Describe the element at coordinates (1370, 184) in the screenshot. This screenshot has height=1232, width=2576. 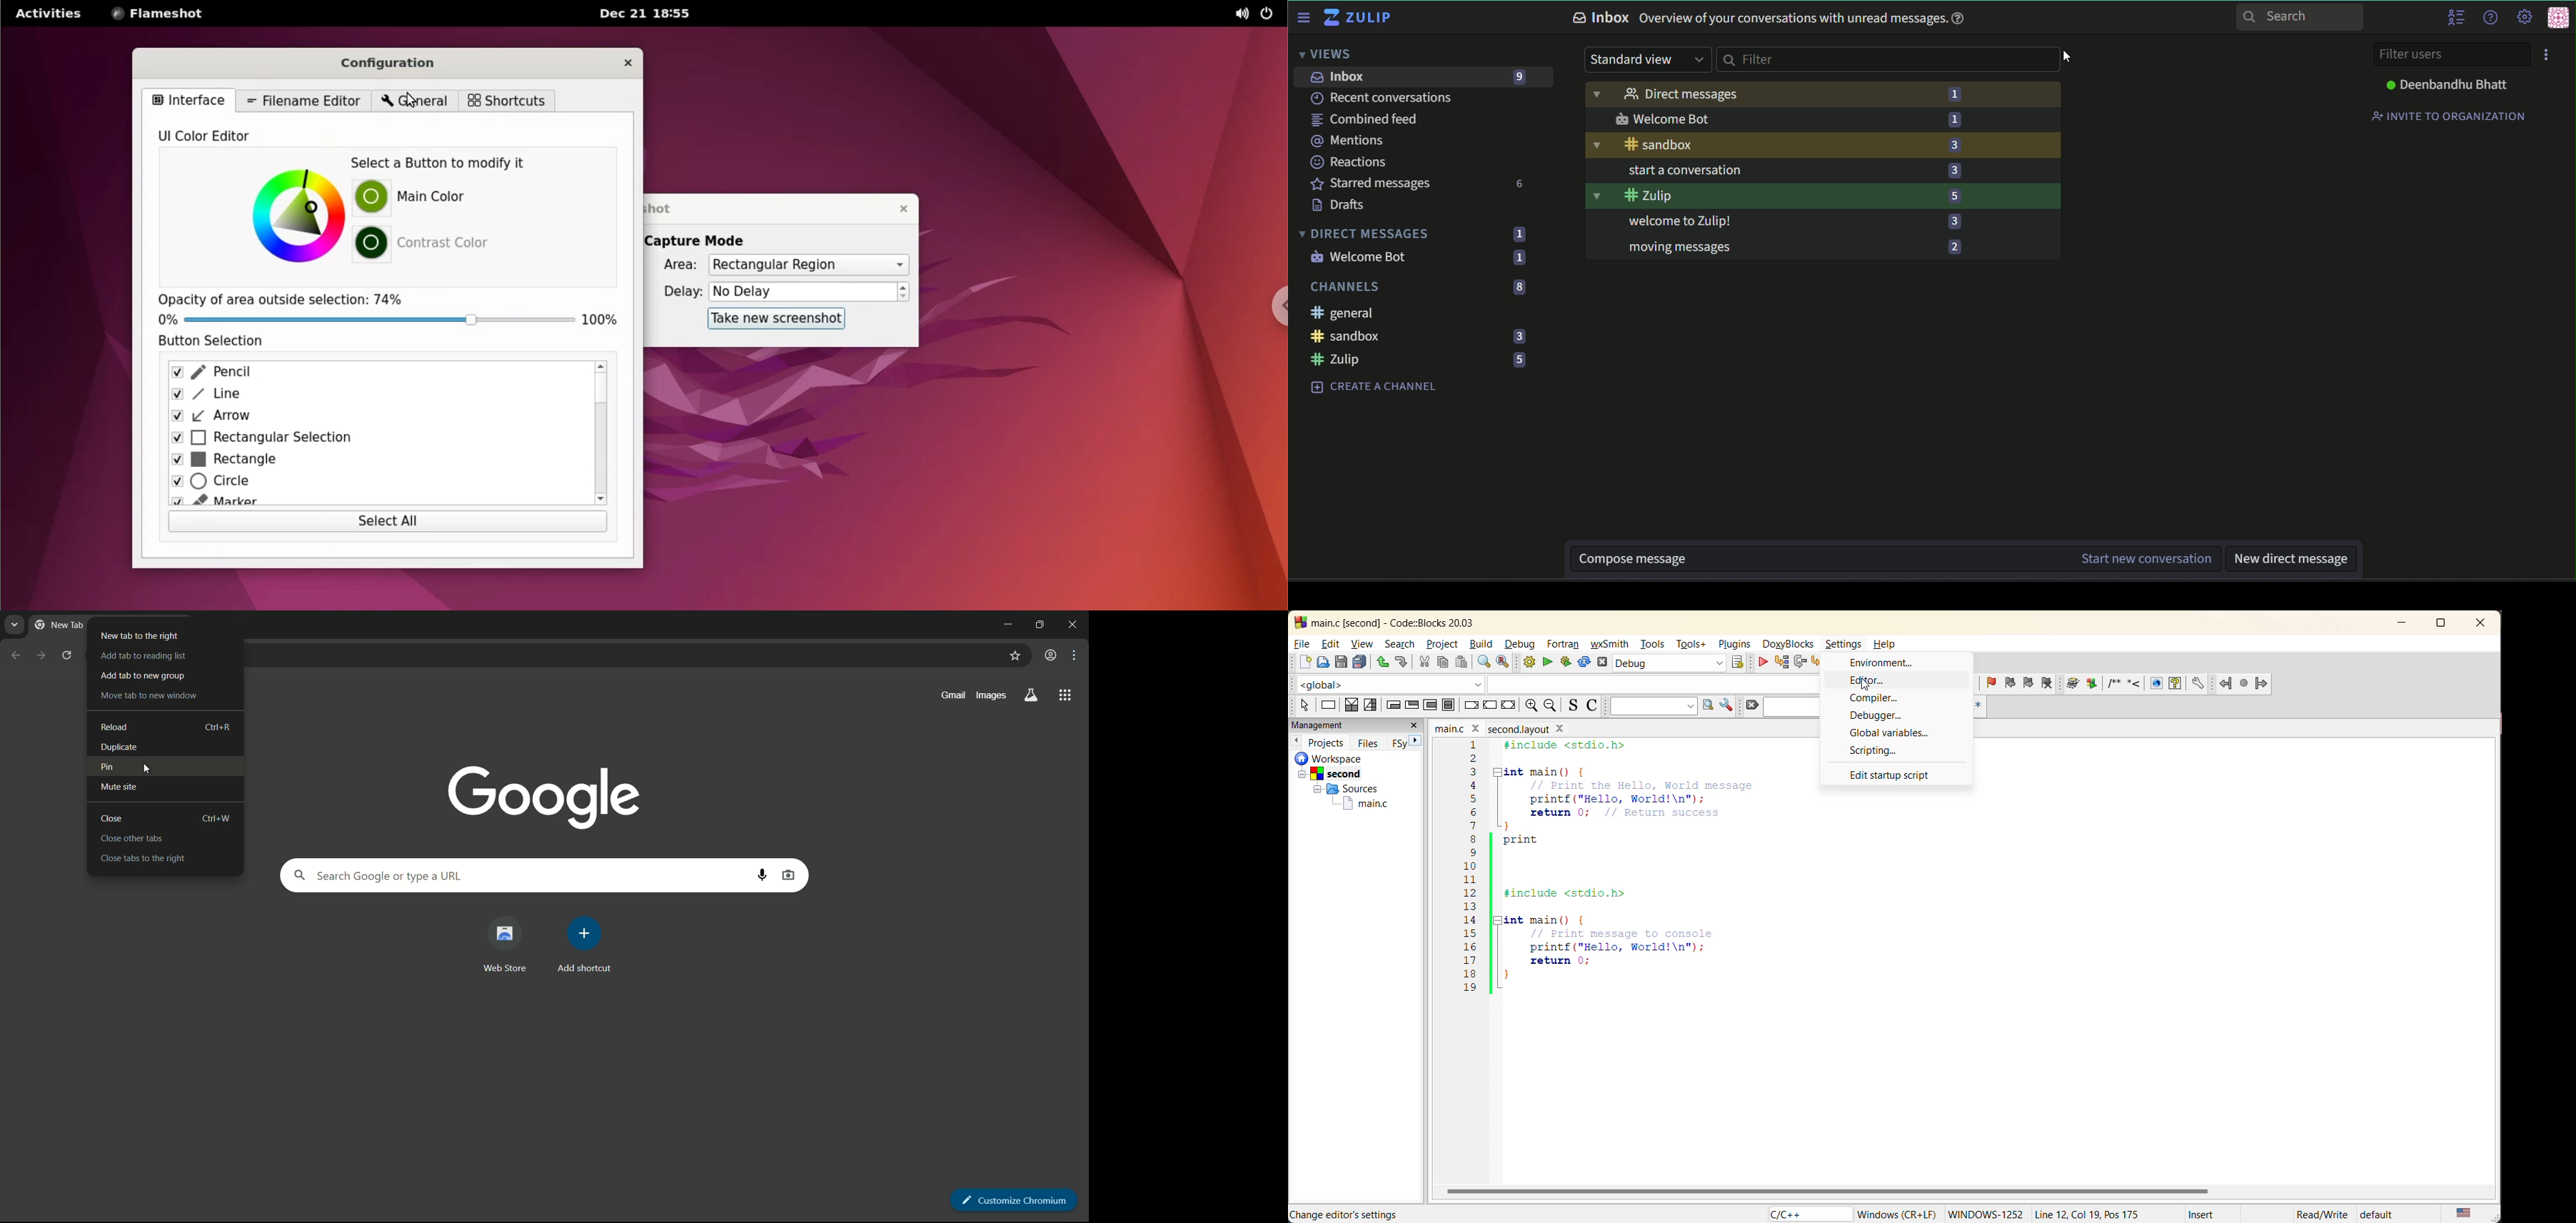
I see `Starred Messages` at that location.